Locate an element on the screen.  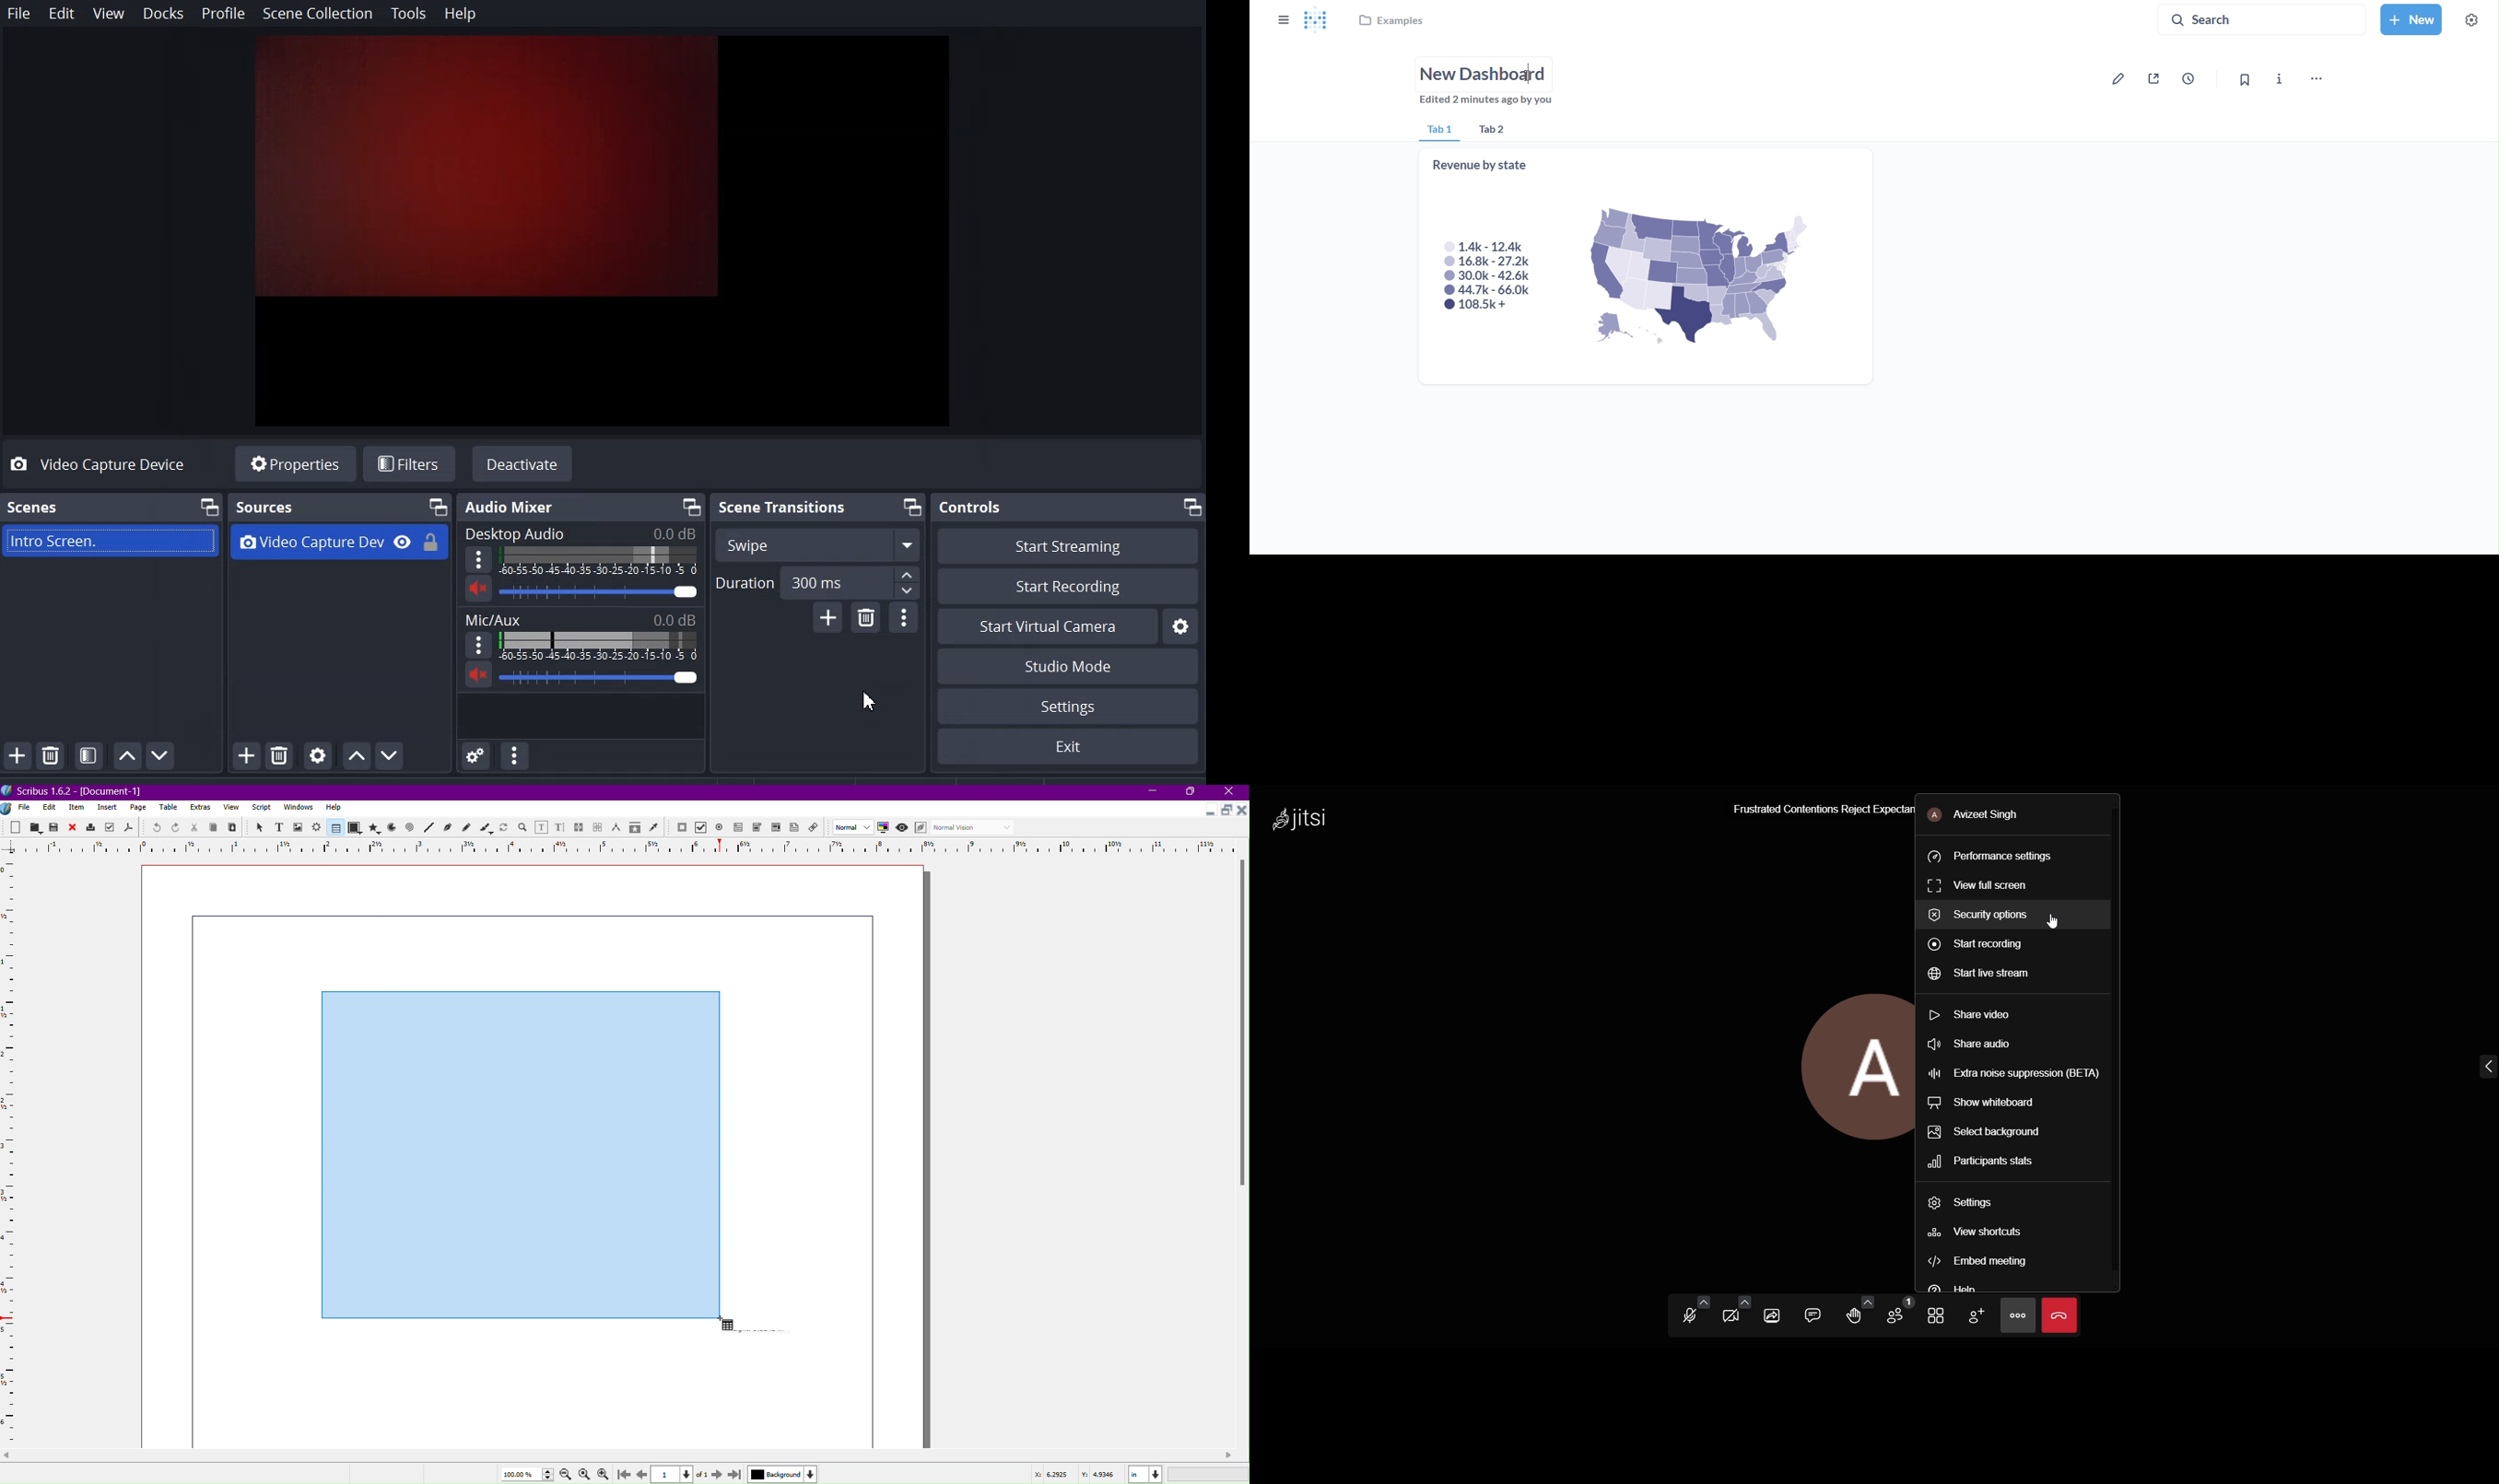
Insert is located at coordinates (107, 808).